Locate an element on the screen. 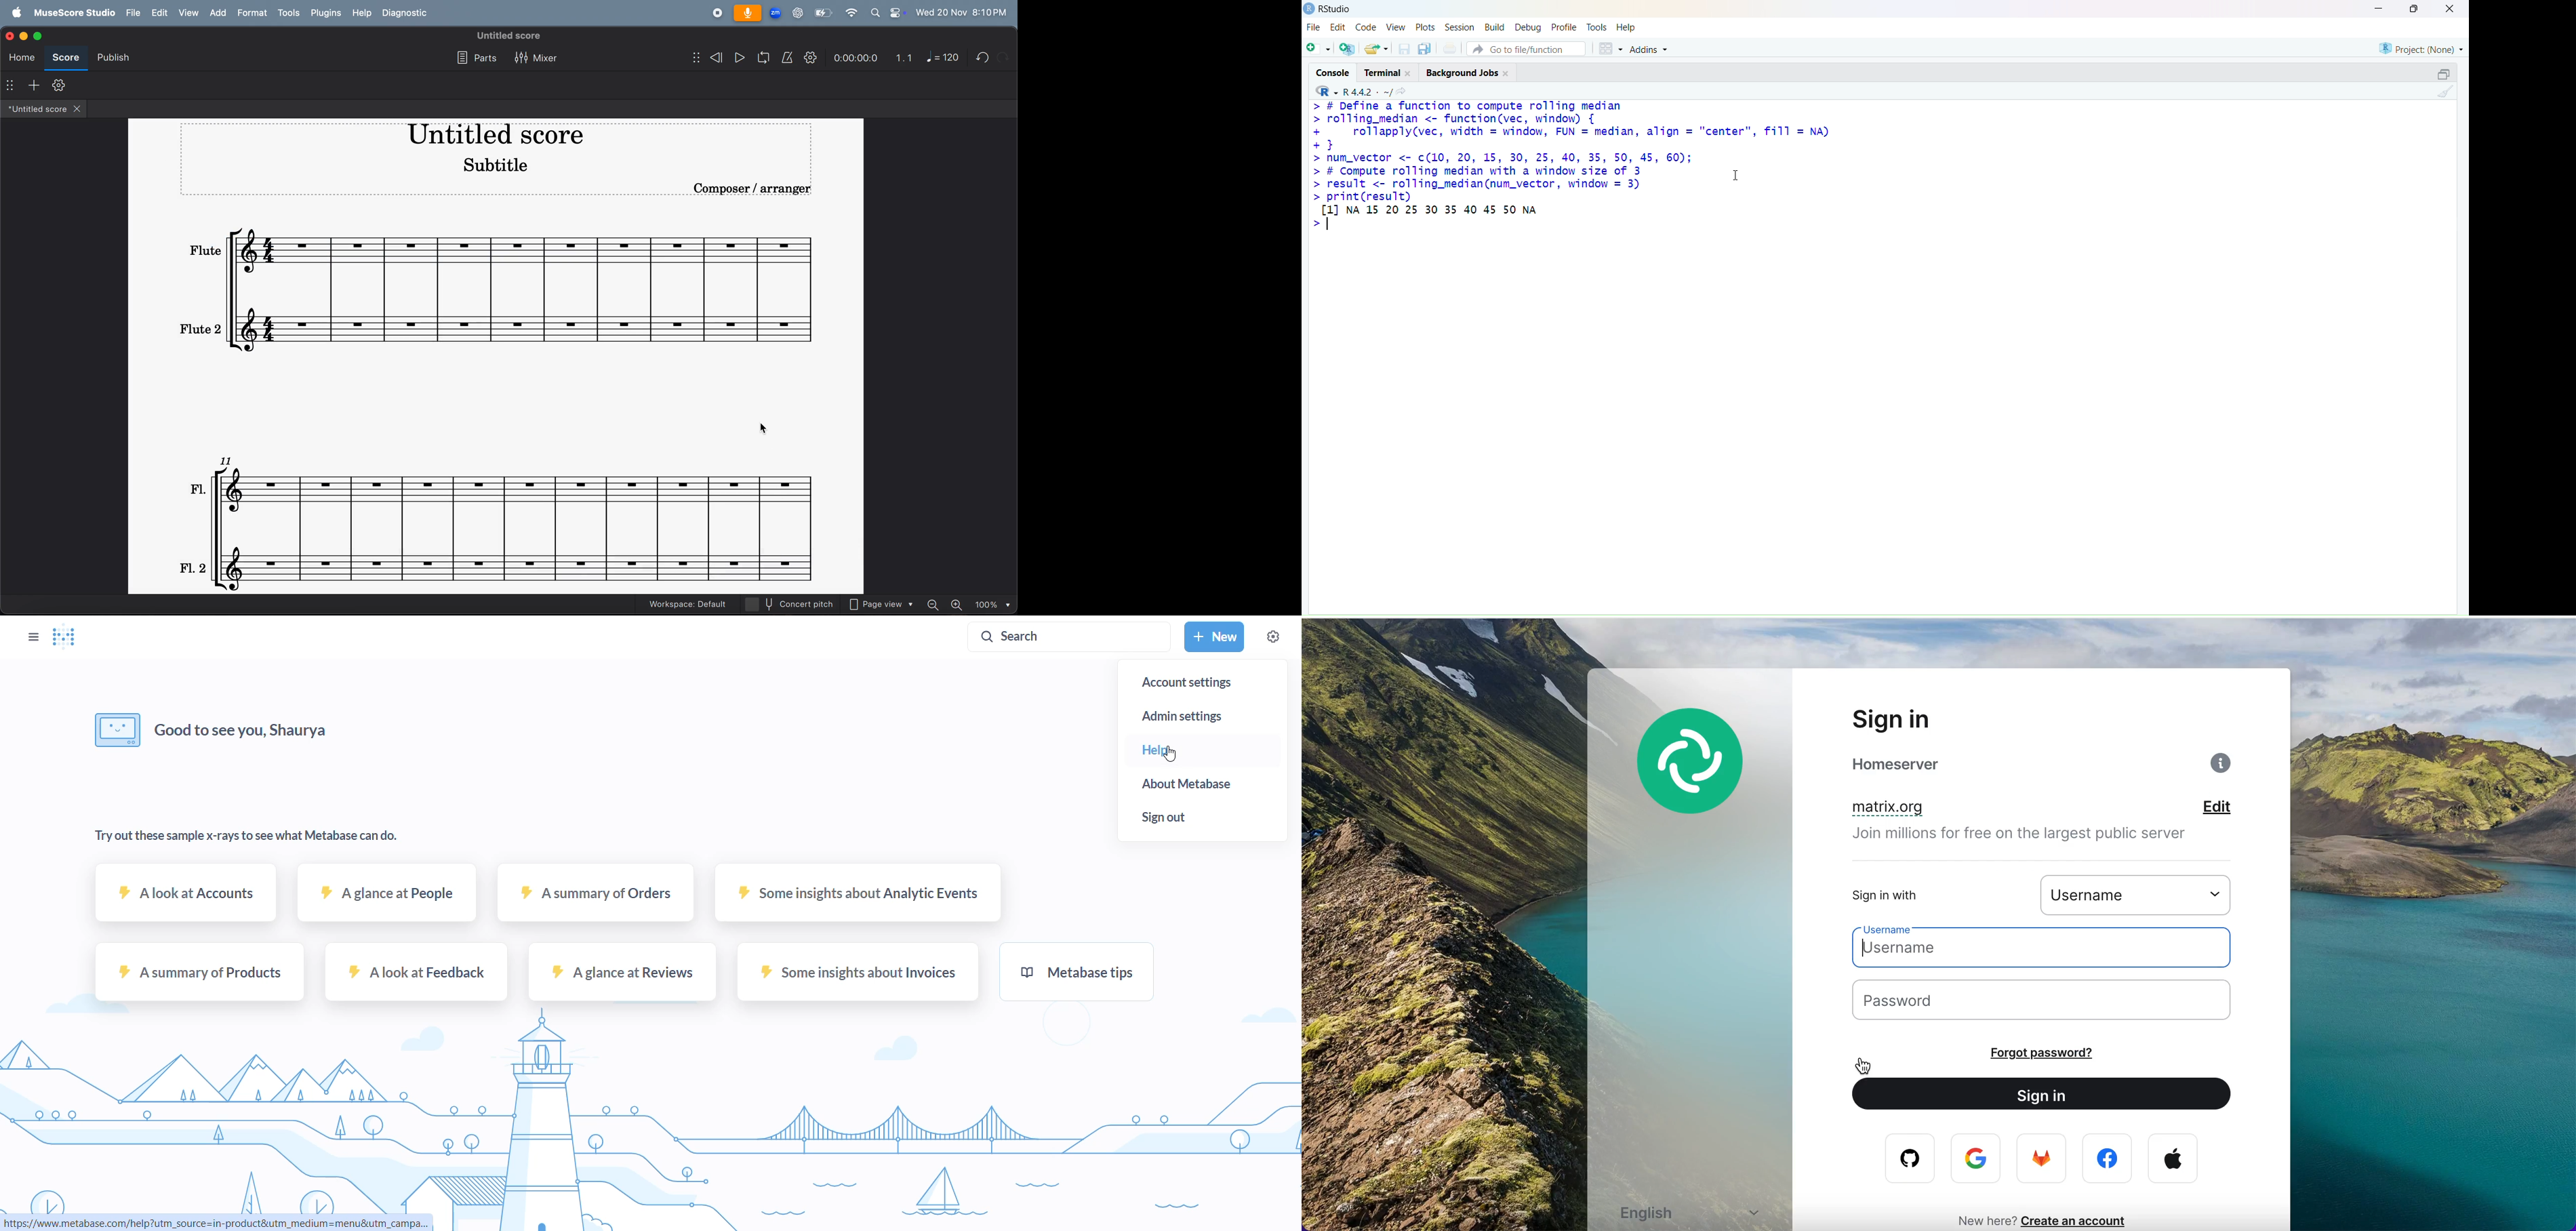 Image resolution: width=2576 pixels, height=1232 pixels. console is located at coordinates (1333, 73).